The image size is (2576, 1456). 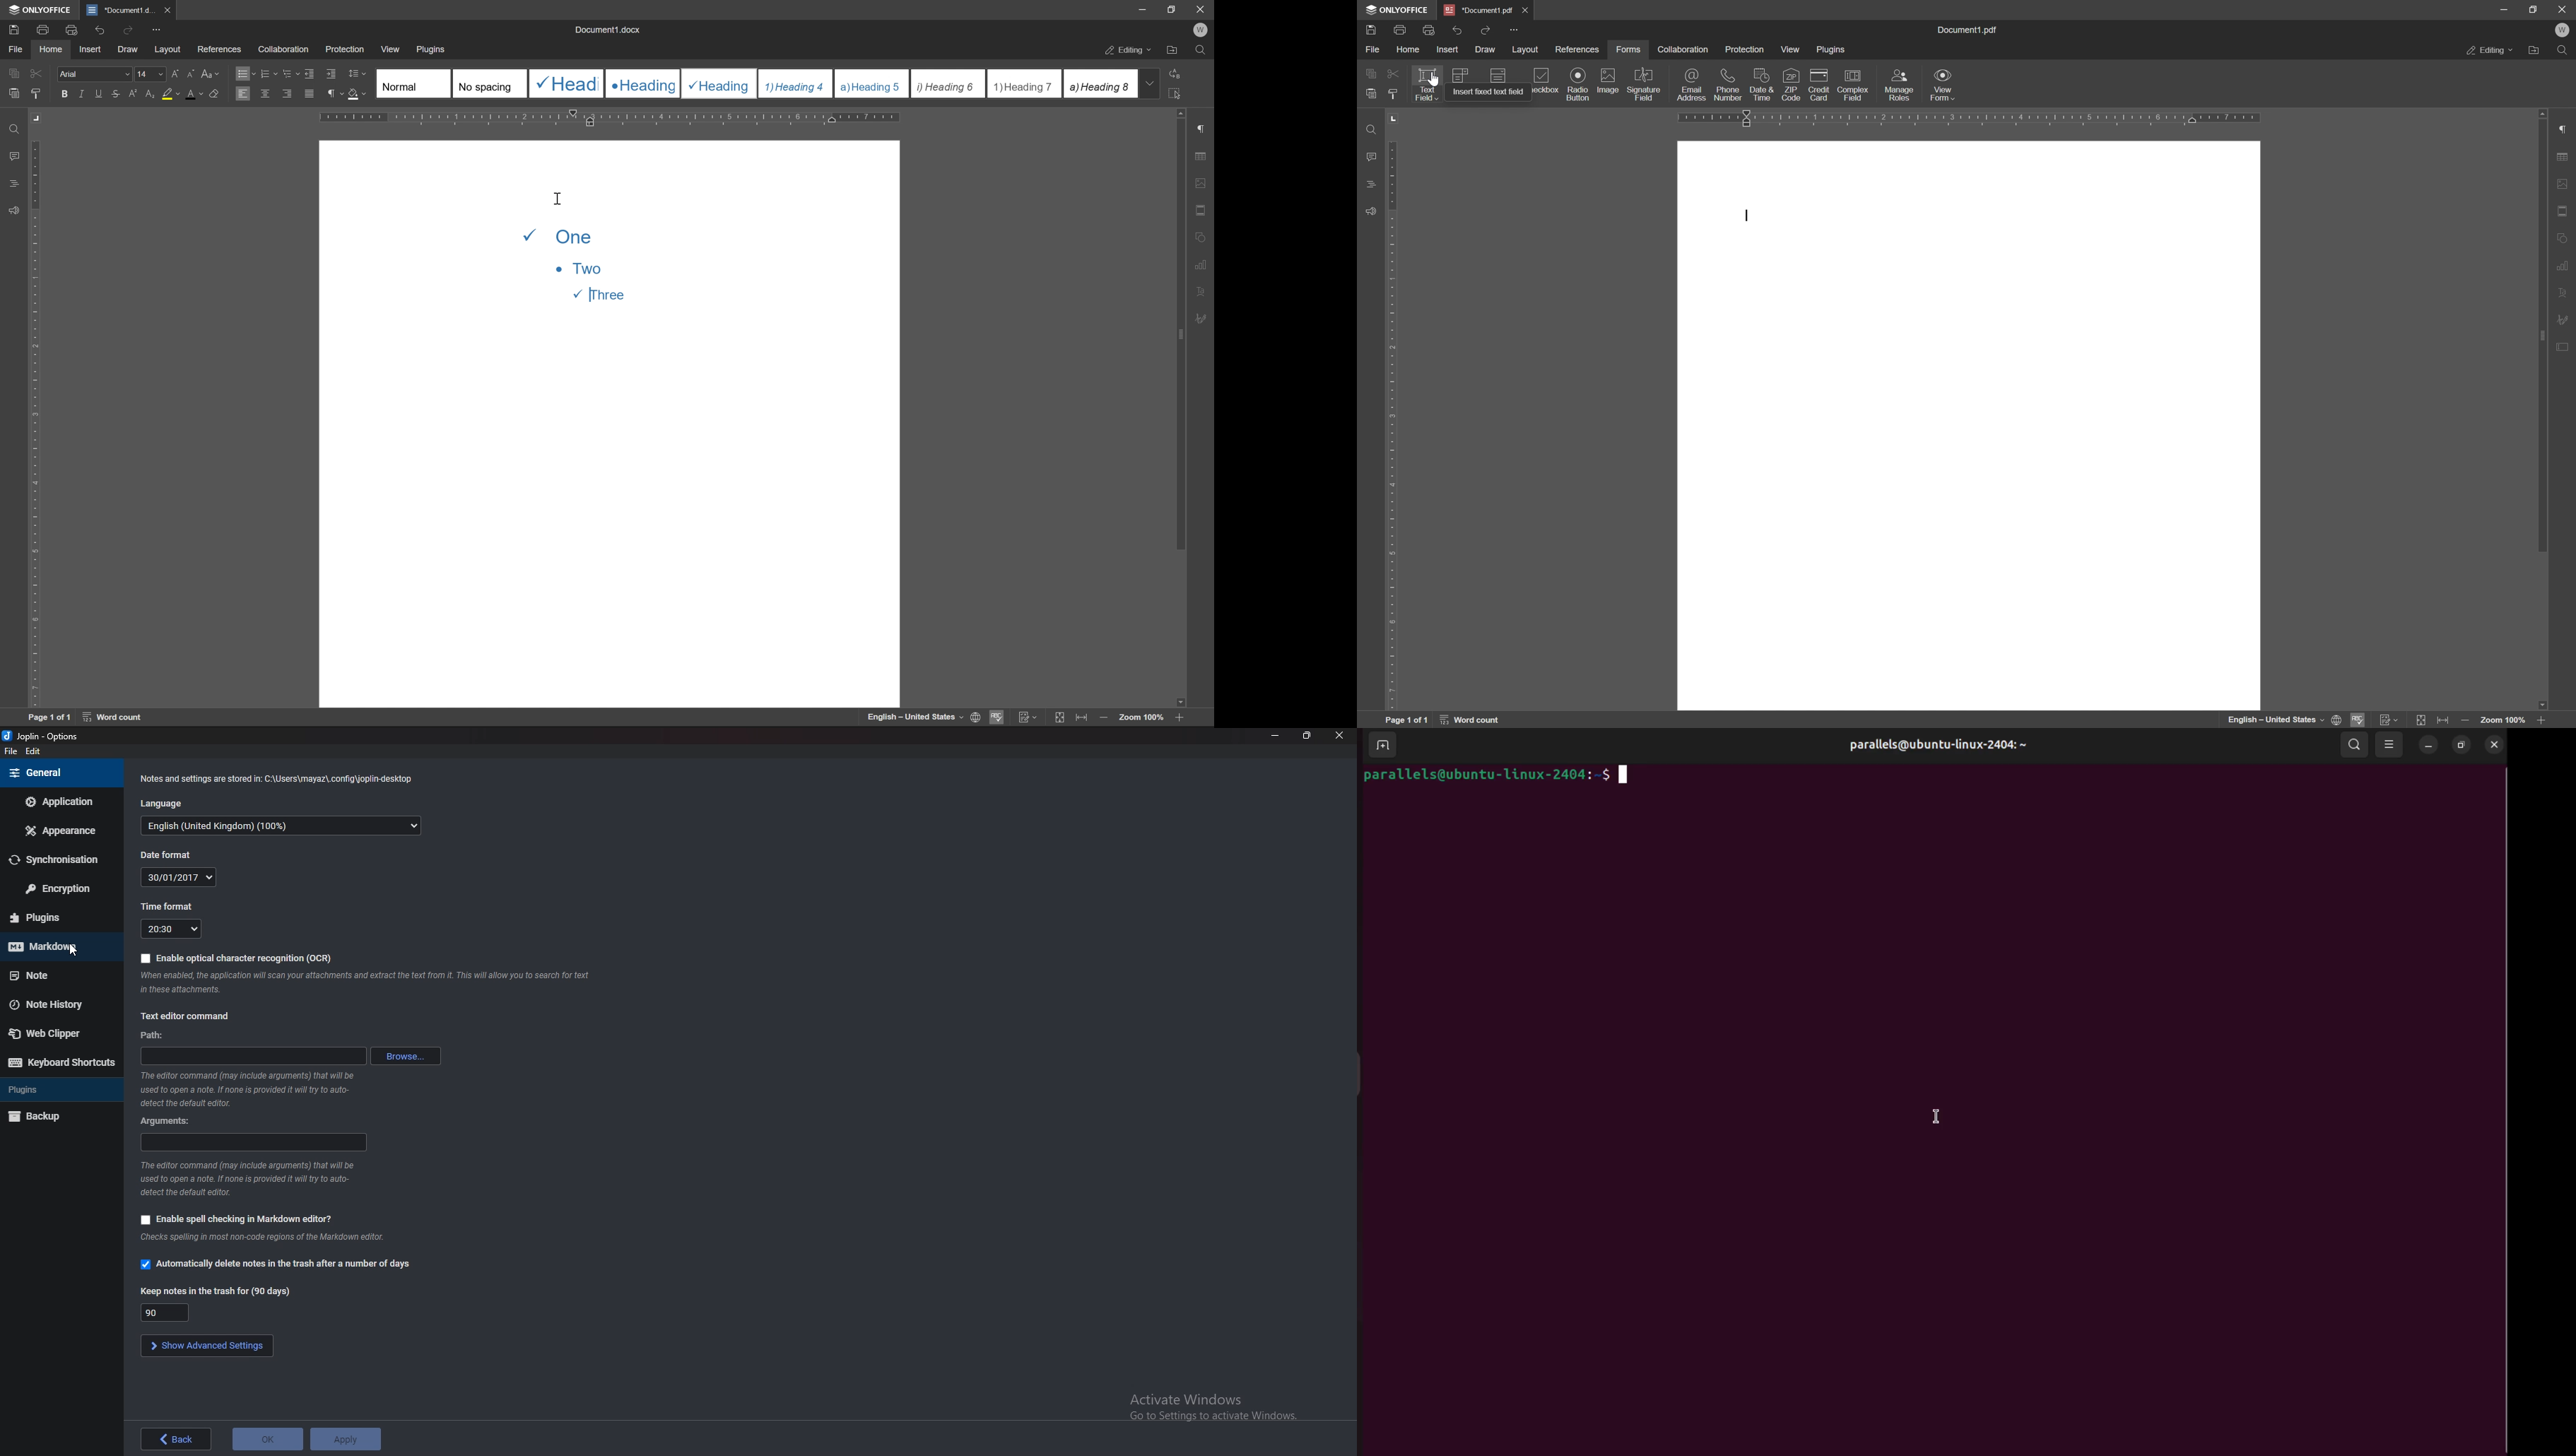 What do you see at coordinates (239, 959) in the screenshot?
I see `enable O C R` at bounding box center [239, 959].